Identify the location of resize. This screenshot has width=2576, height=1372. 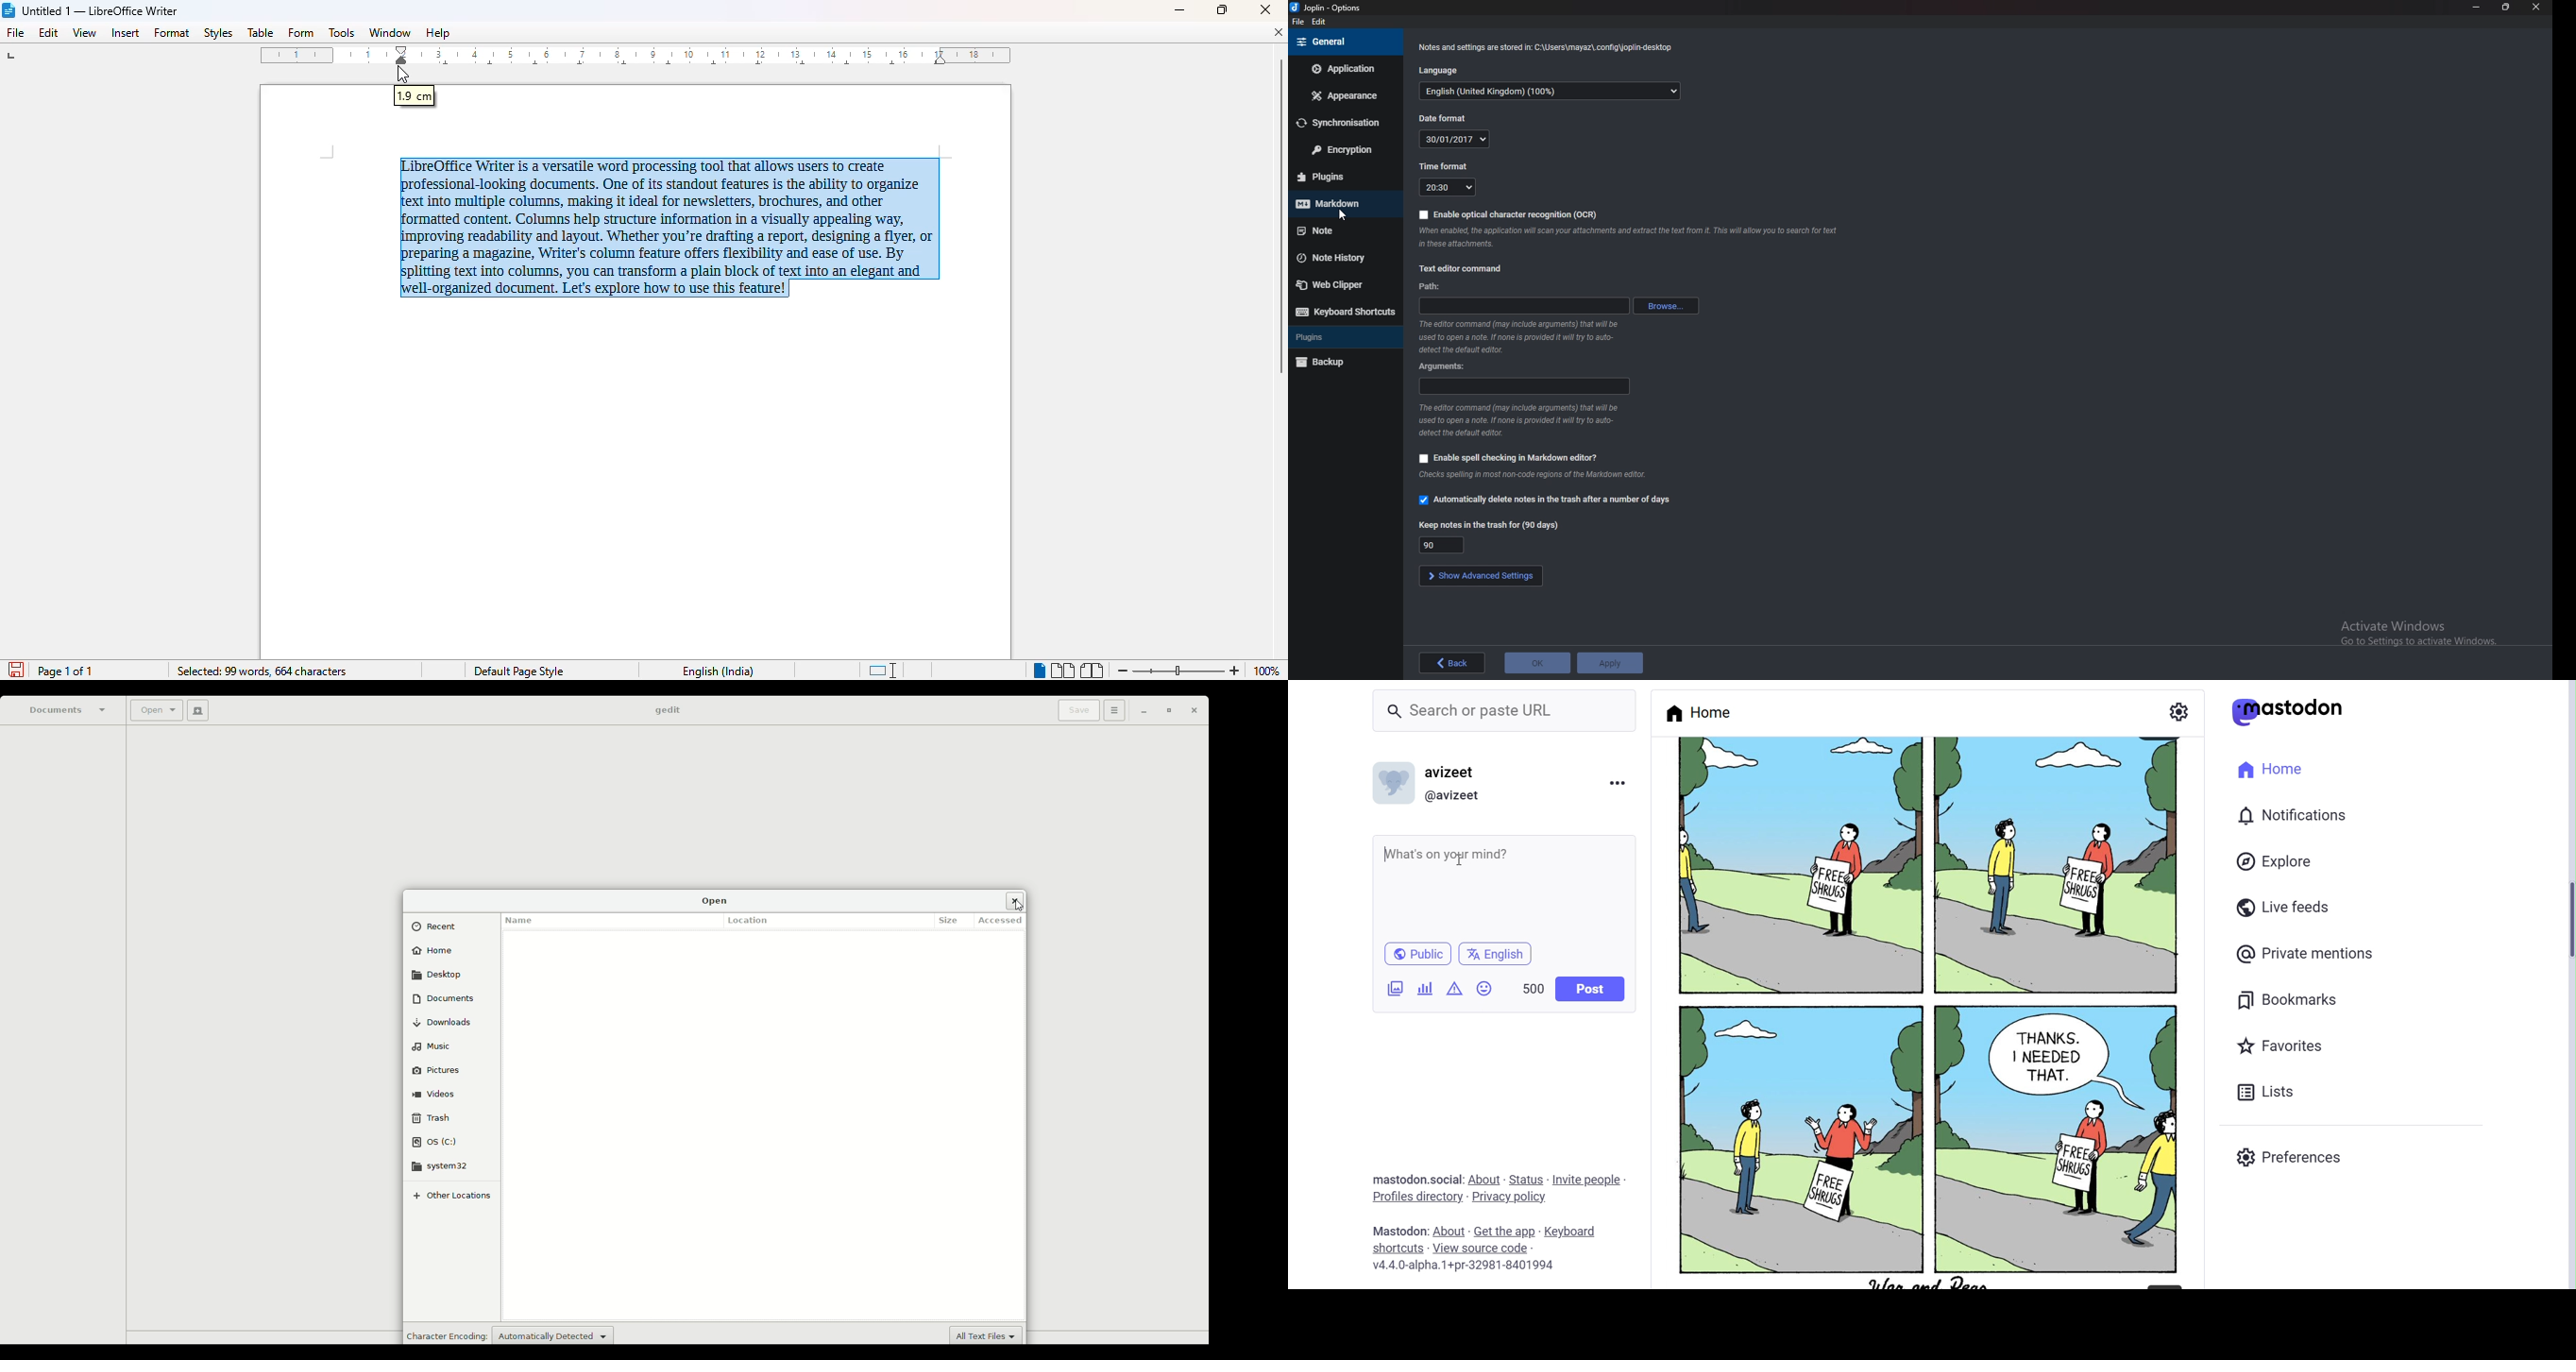
(2506, 7).